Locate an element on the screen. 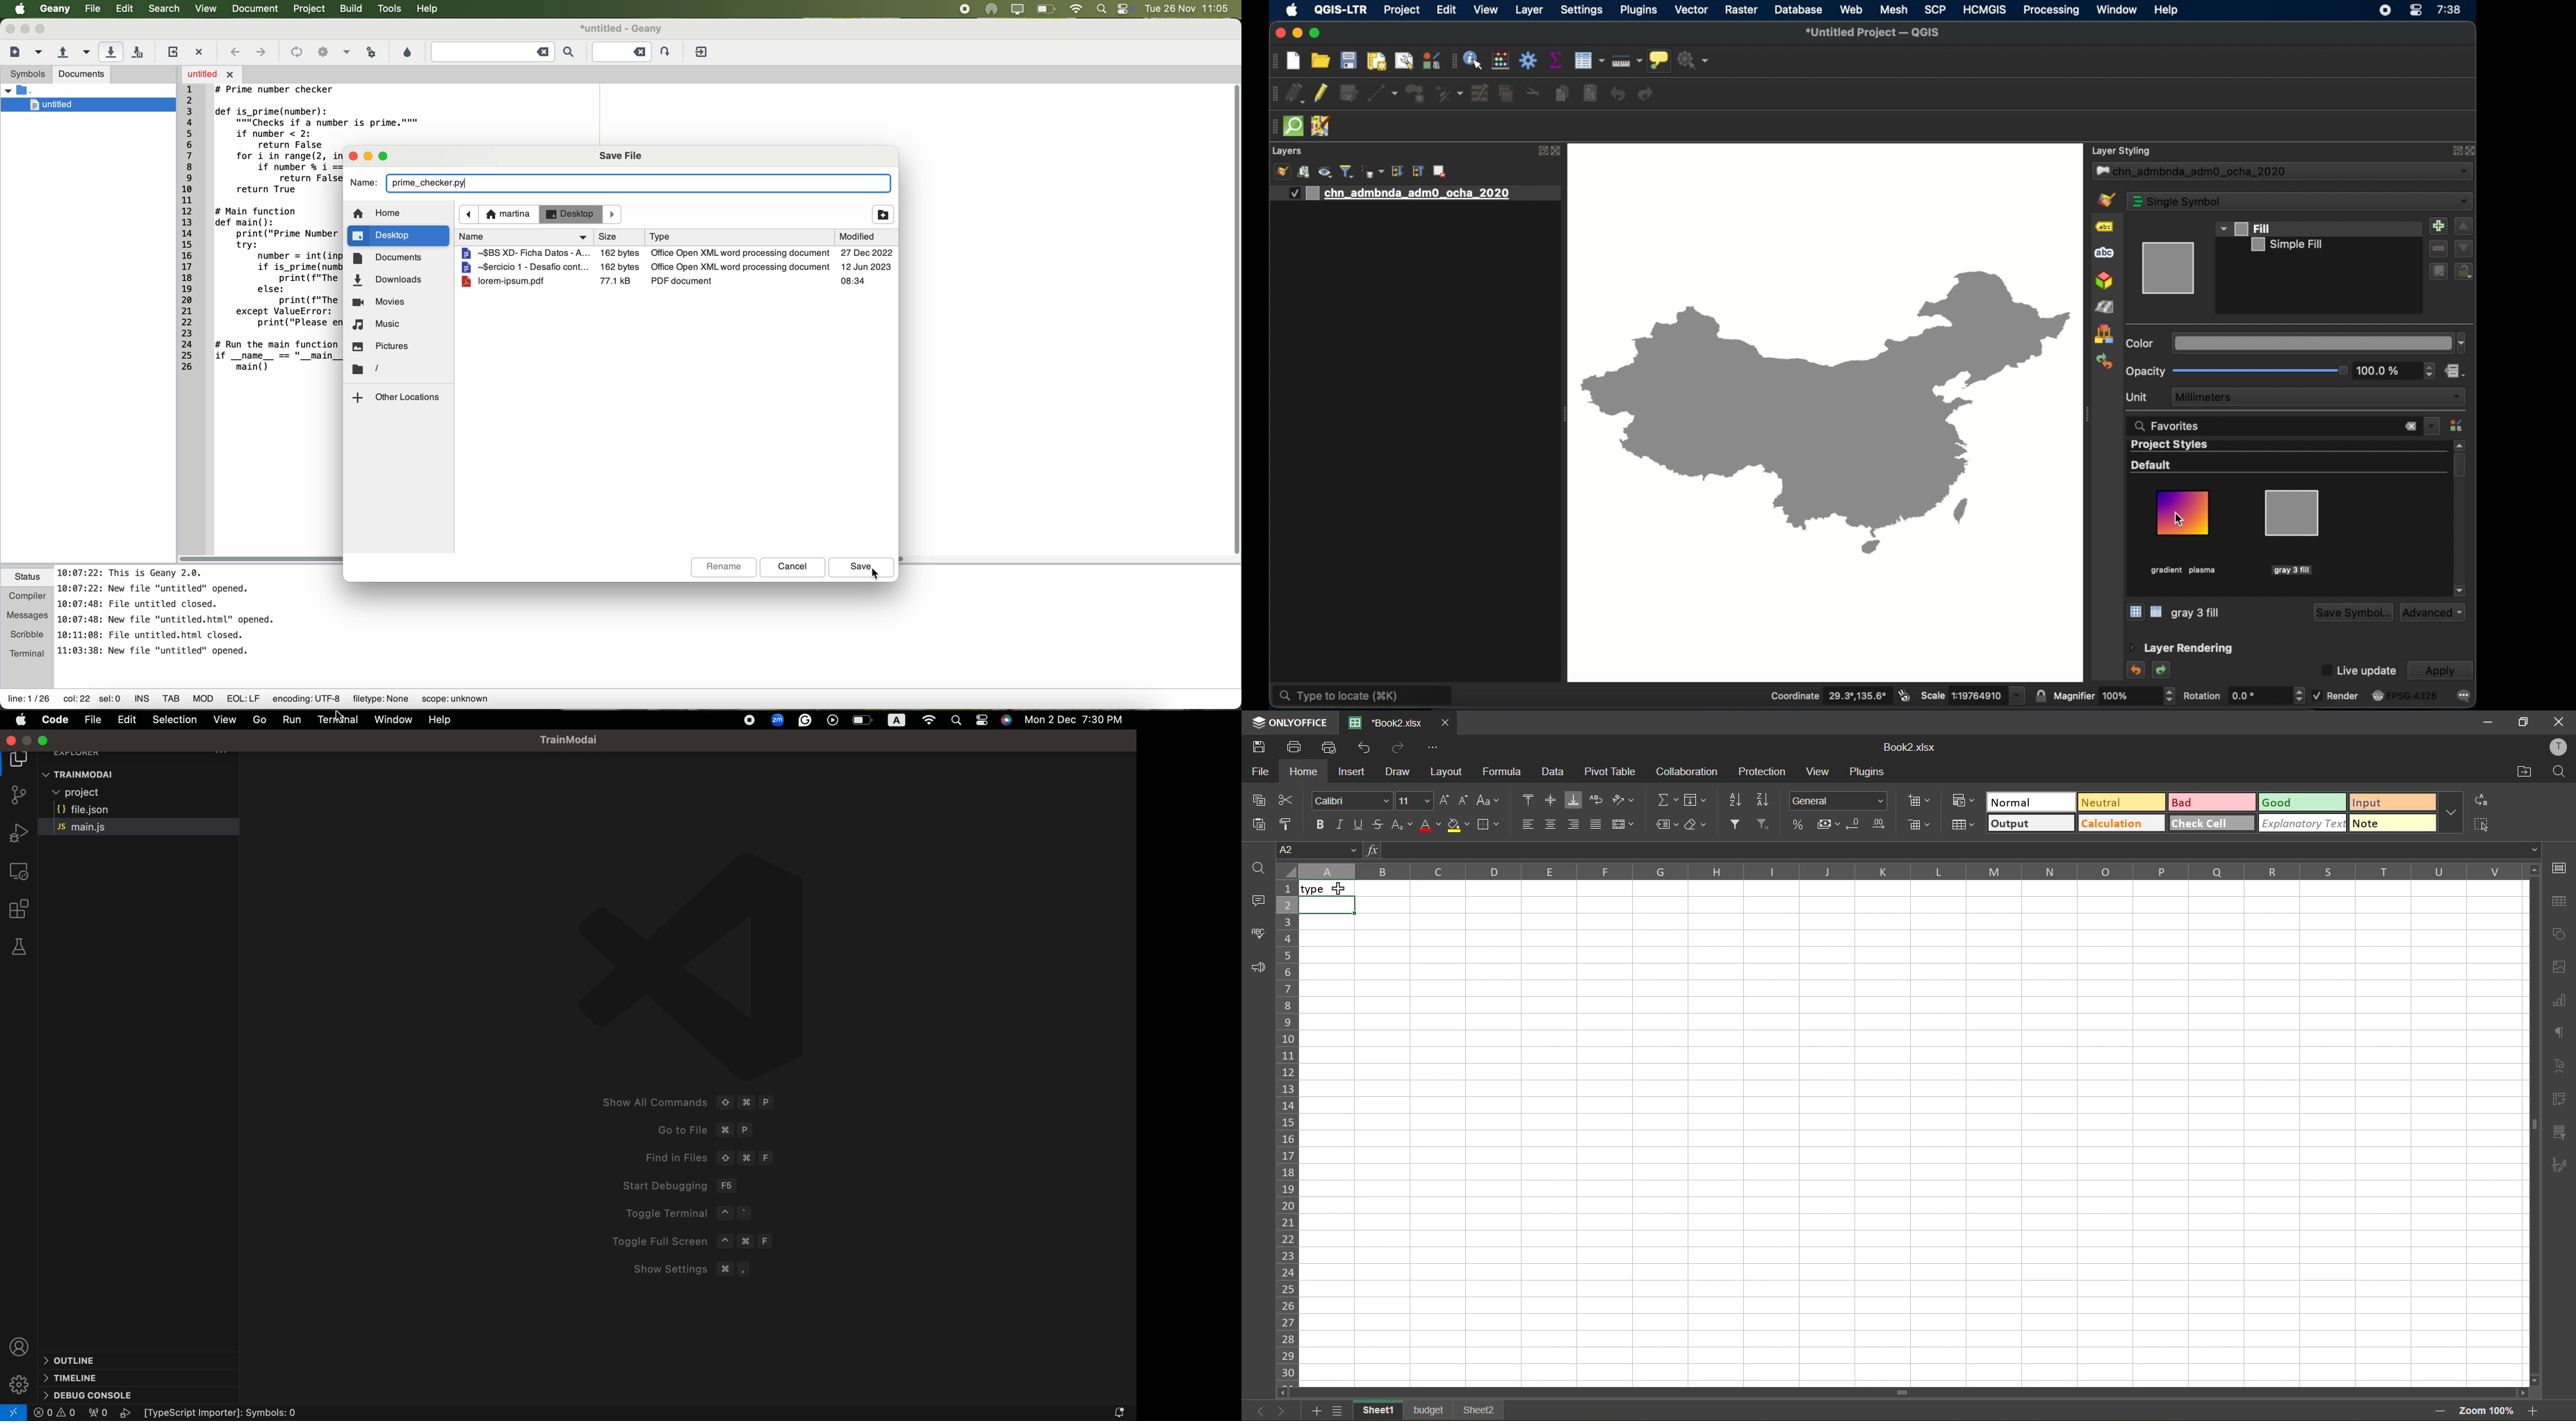 The image size is (2576, 1428). view is located at coordinates (1817, 773).